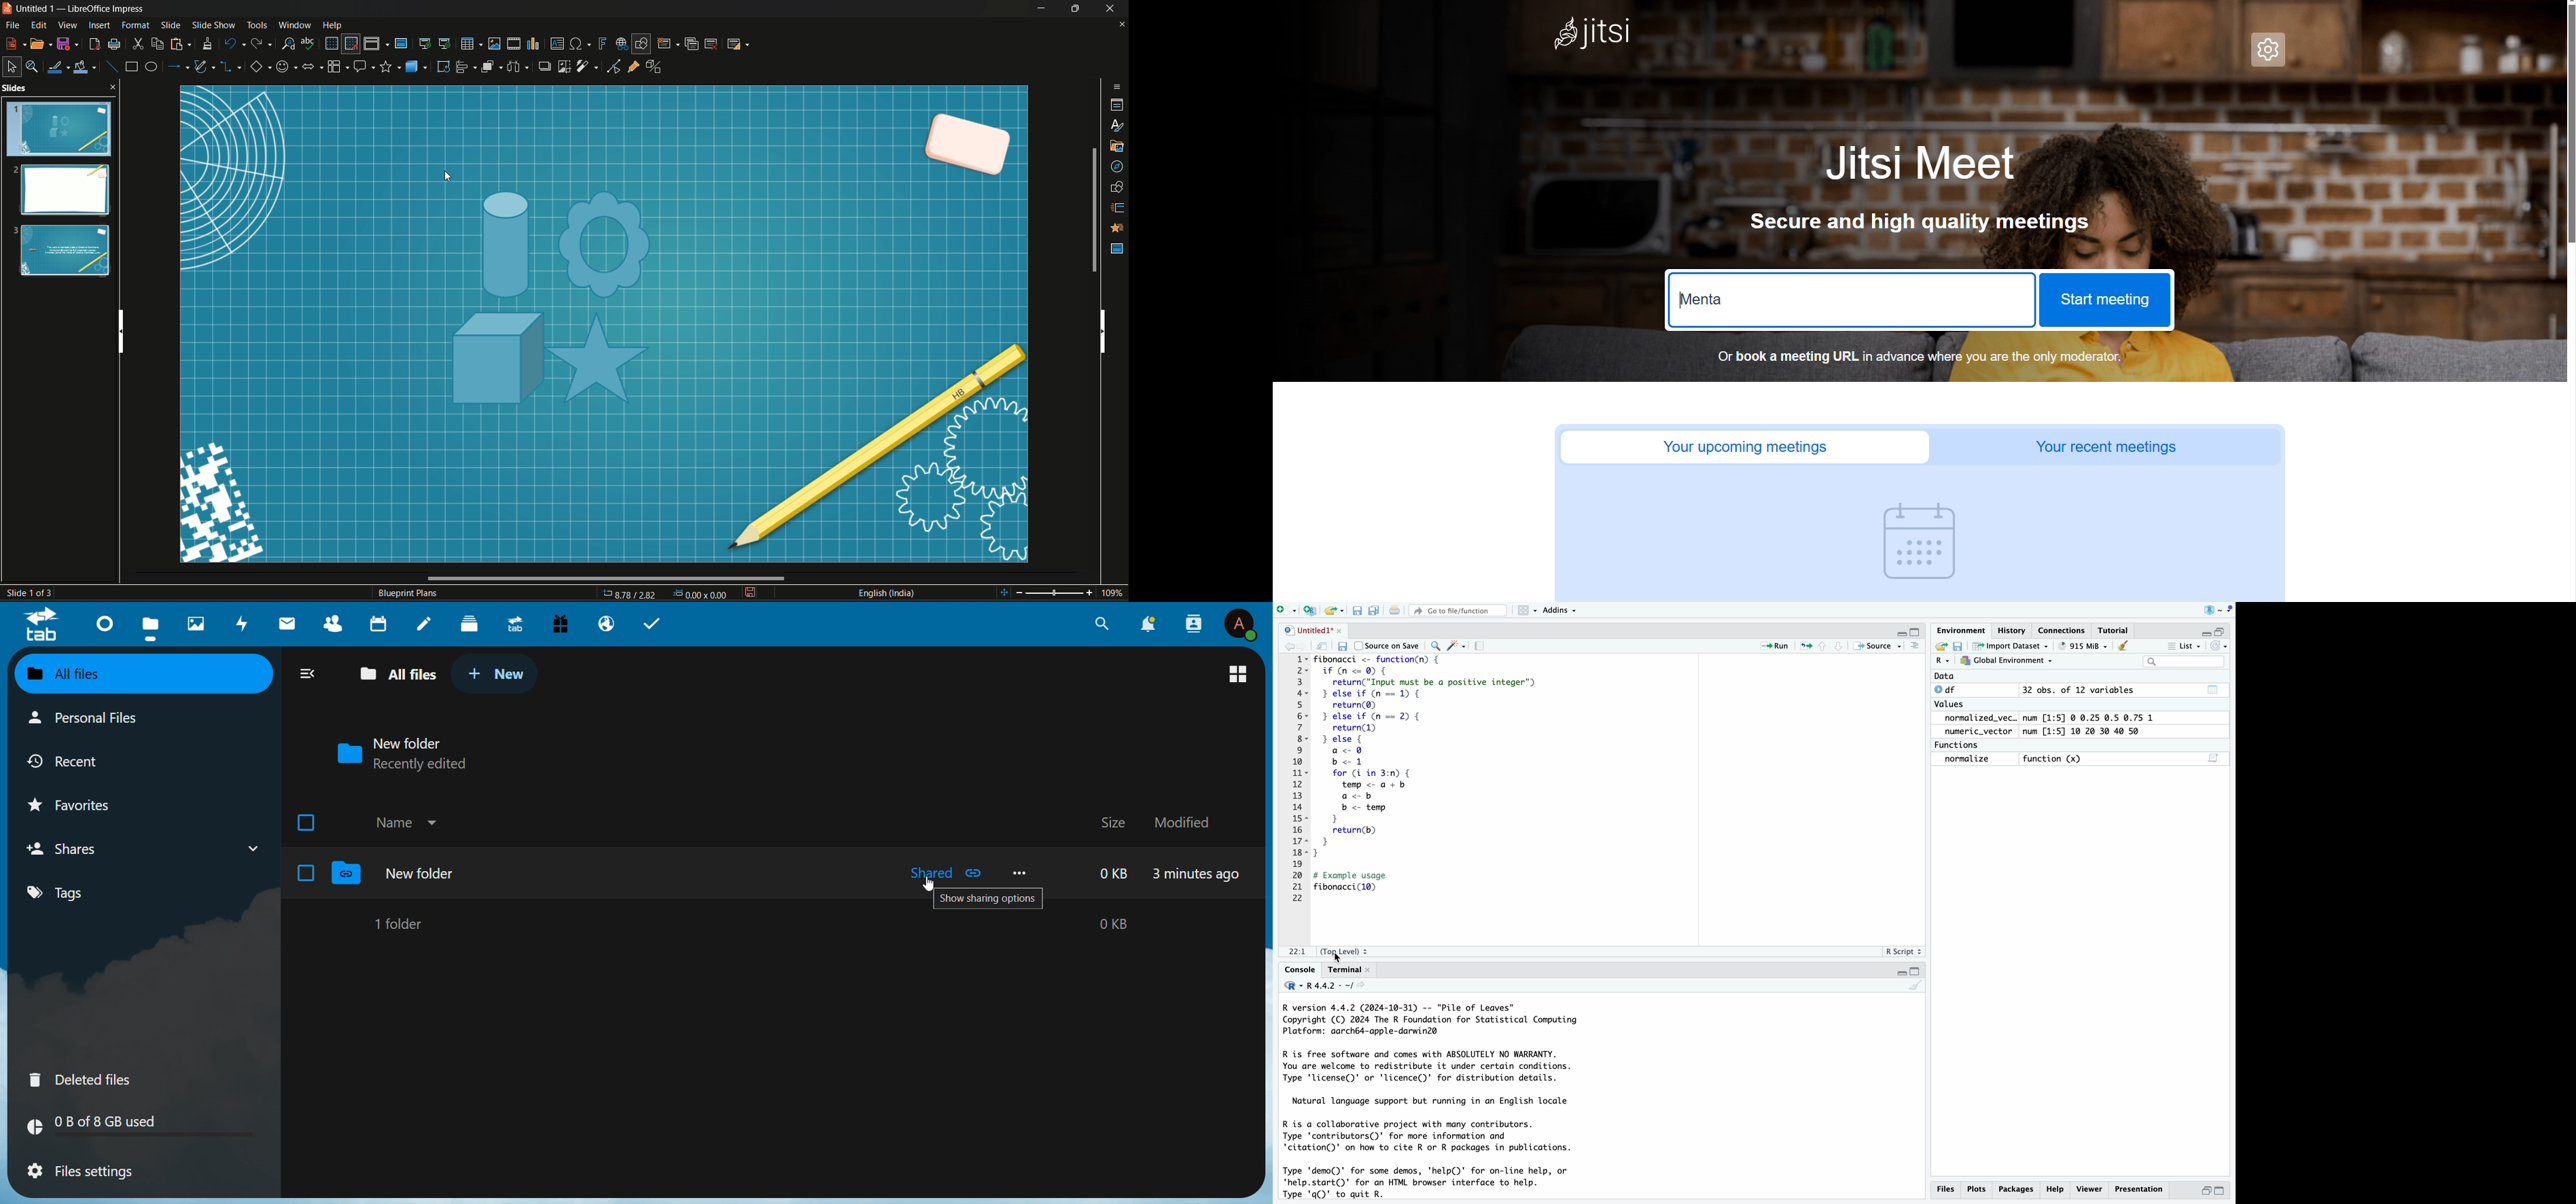 The image size is (2576, 1204). Describe the element at coordinates (750, 593) in the screenshot. I see `save` at that location.